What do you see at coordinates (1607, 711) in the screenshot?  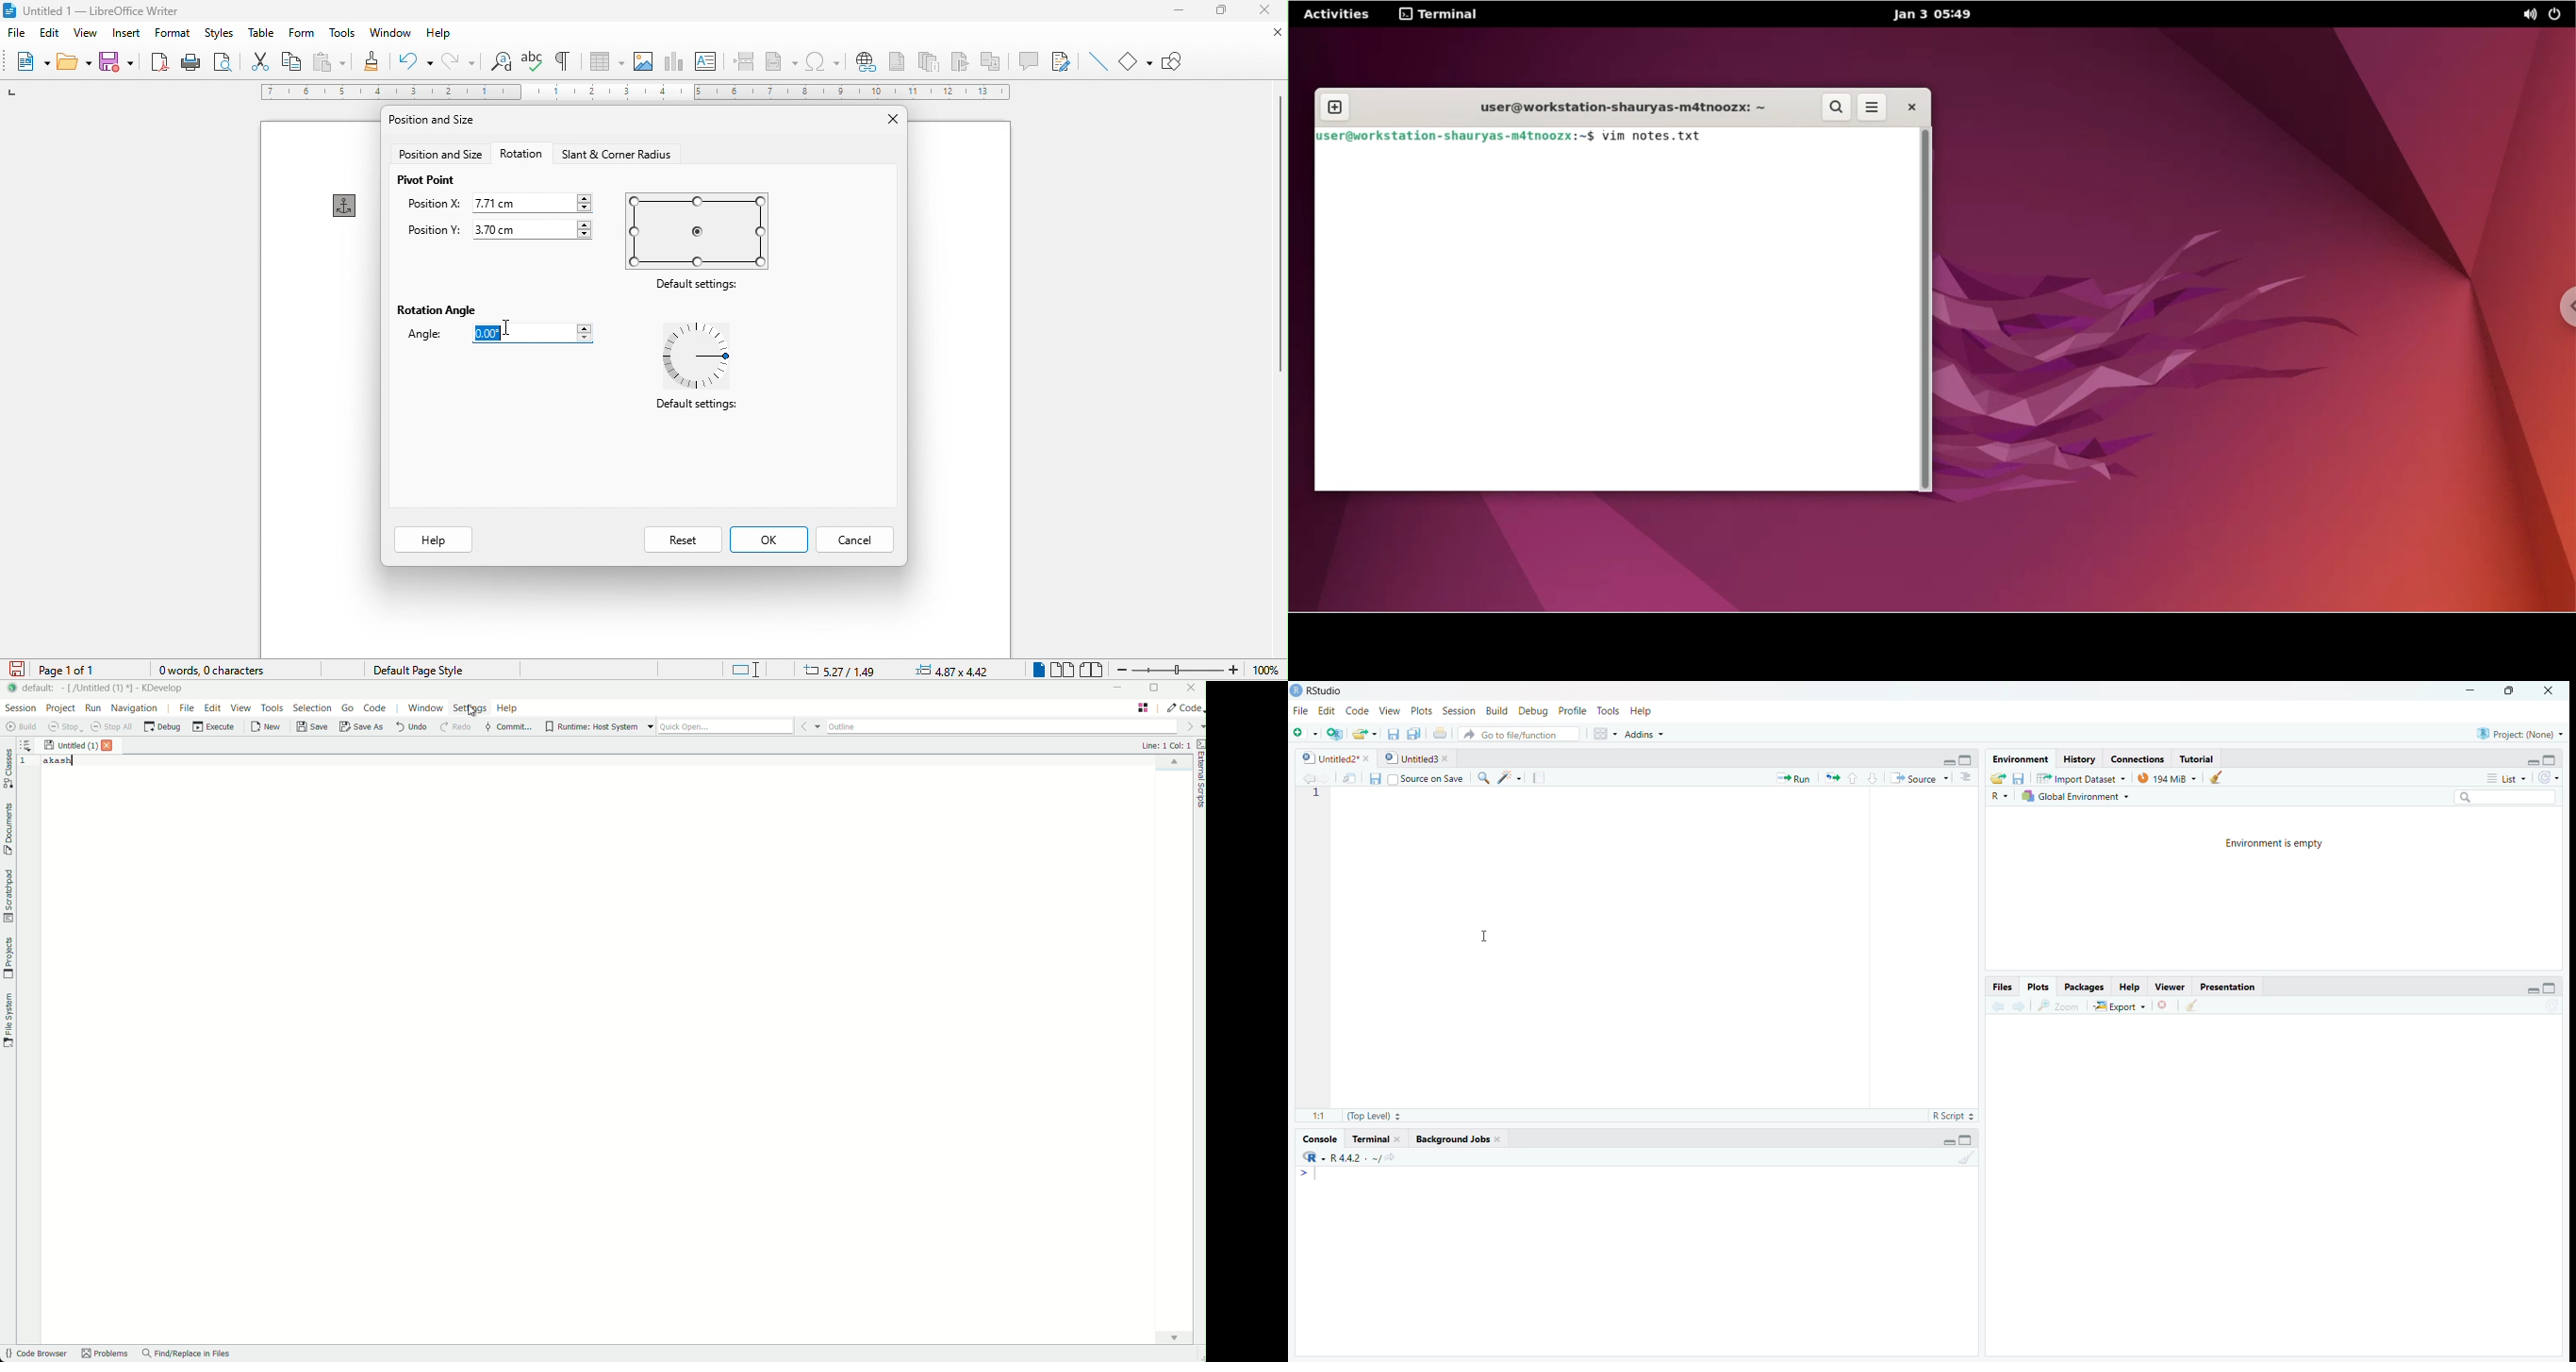 I see `Tools` at bounding box center [1607, 711].